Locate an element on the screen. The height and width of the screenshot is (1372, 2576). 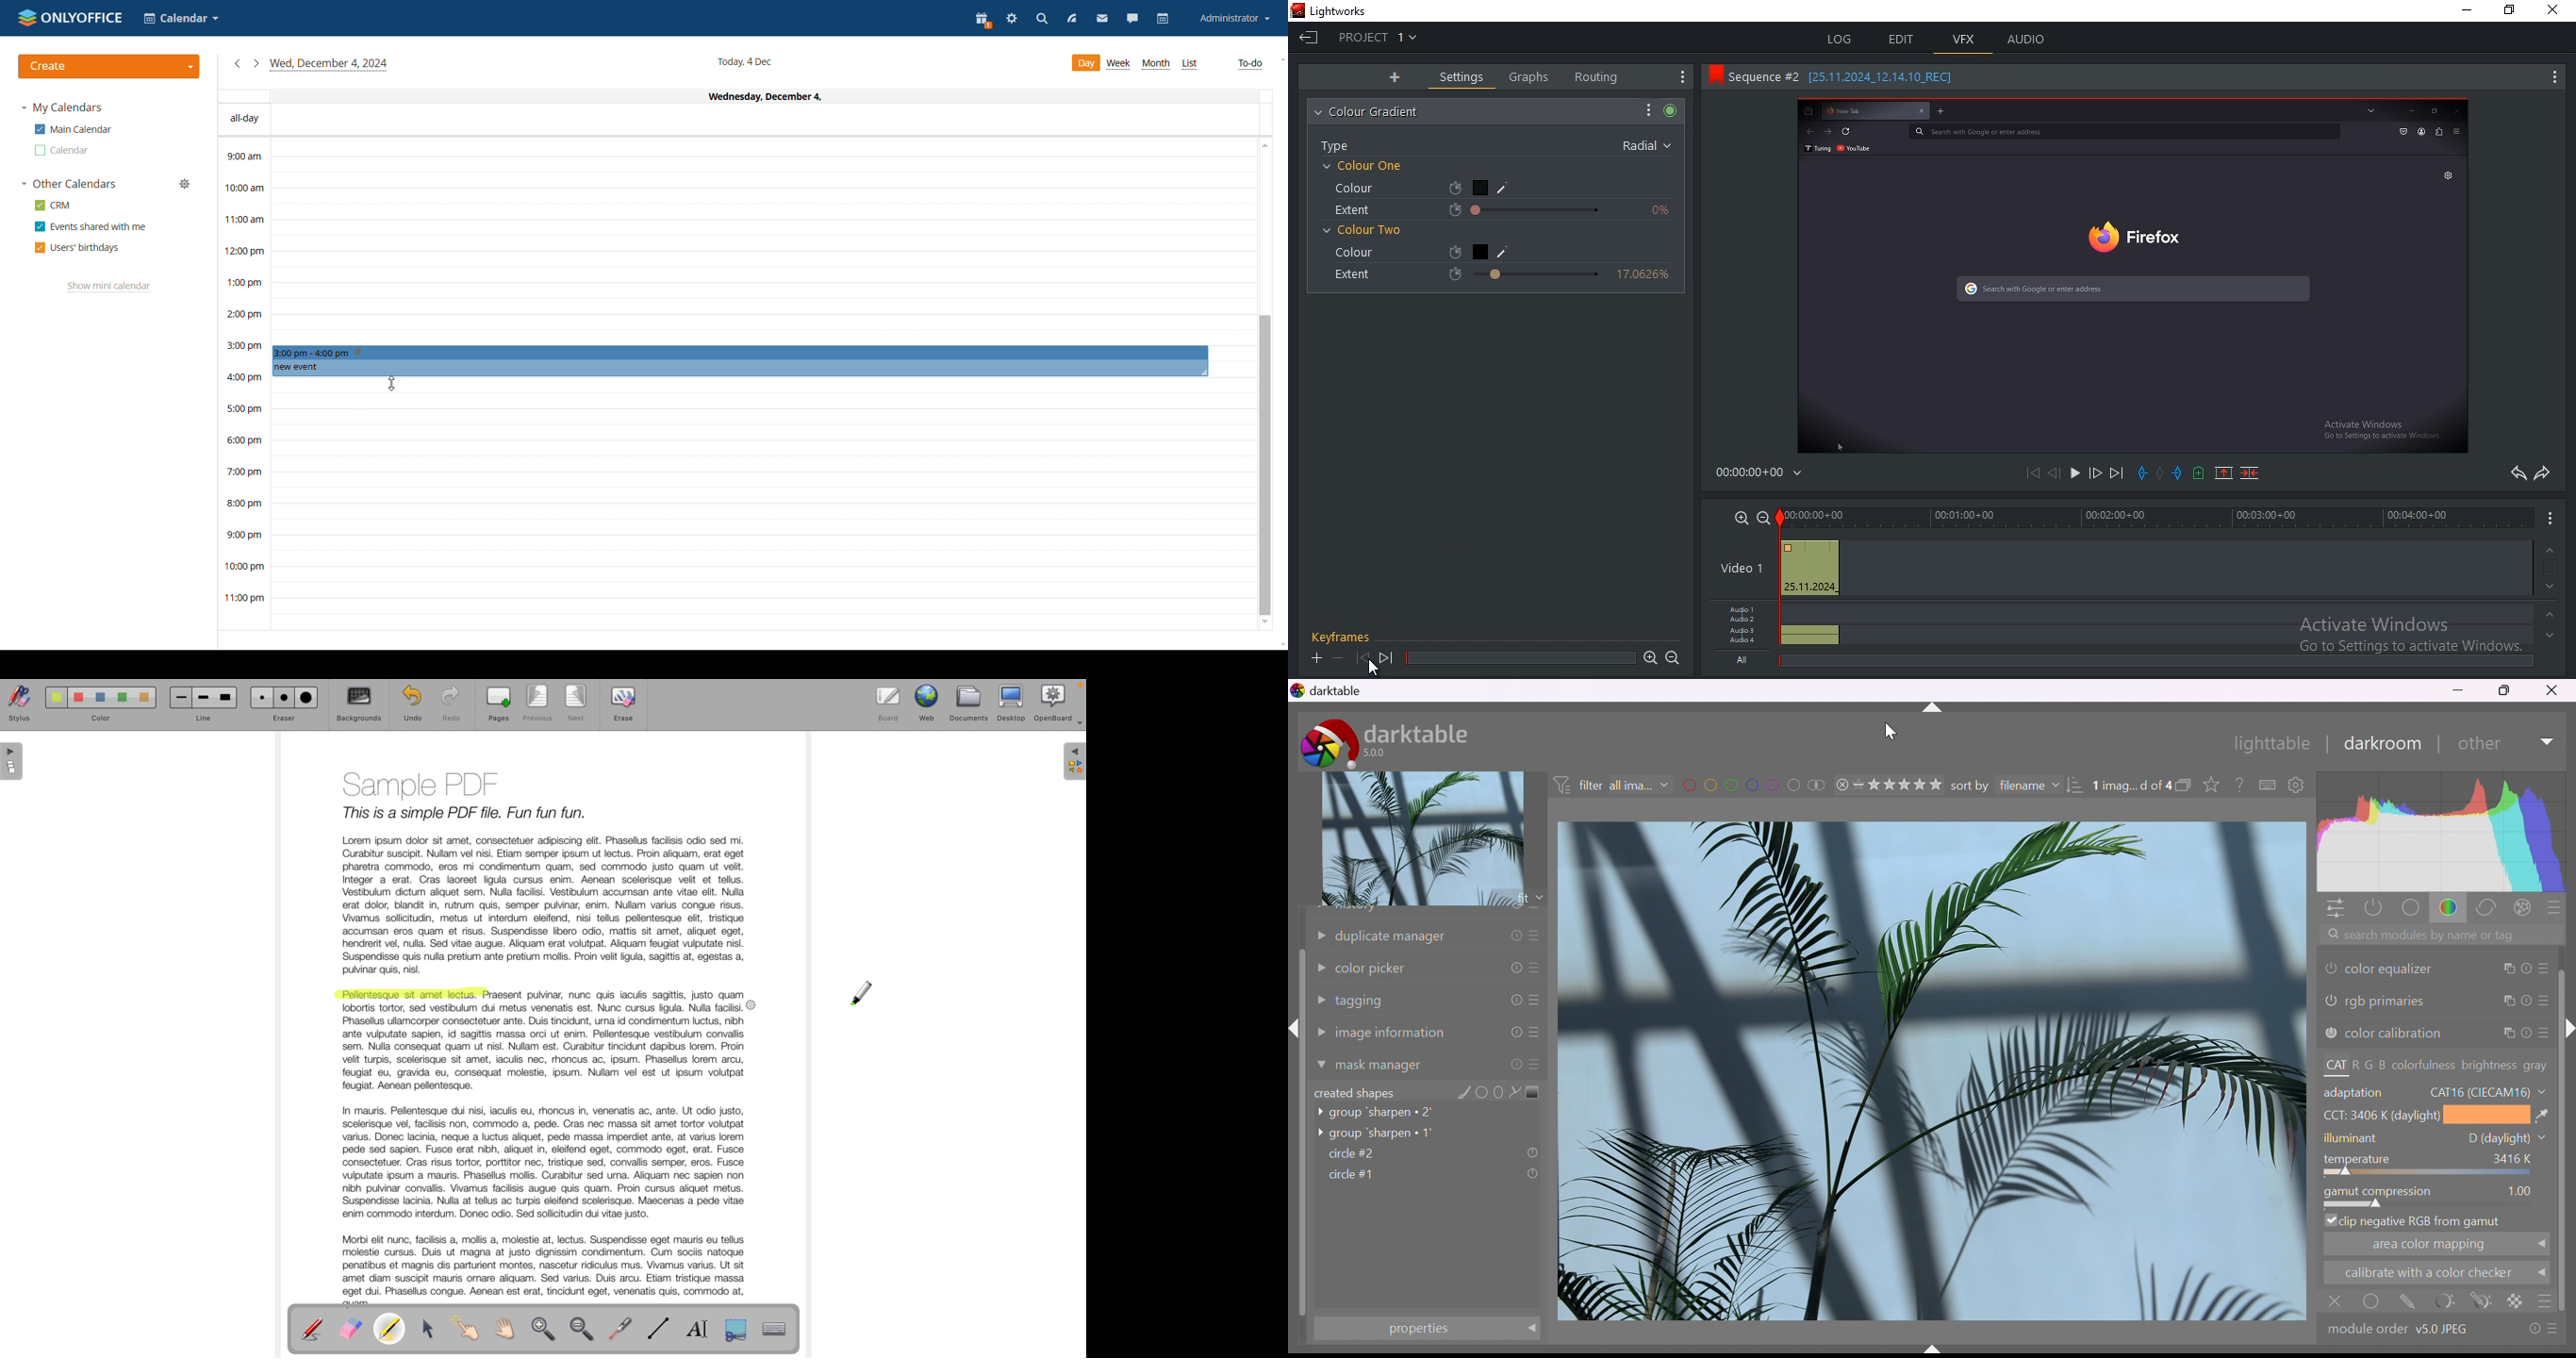
Video 1 is located at coordinates (1741, 568).